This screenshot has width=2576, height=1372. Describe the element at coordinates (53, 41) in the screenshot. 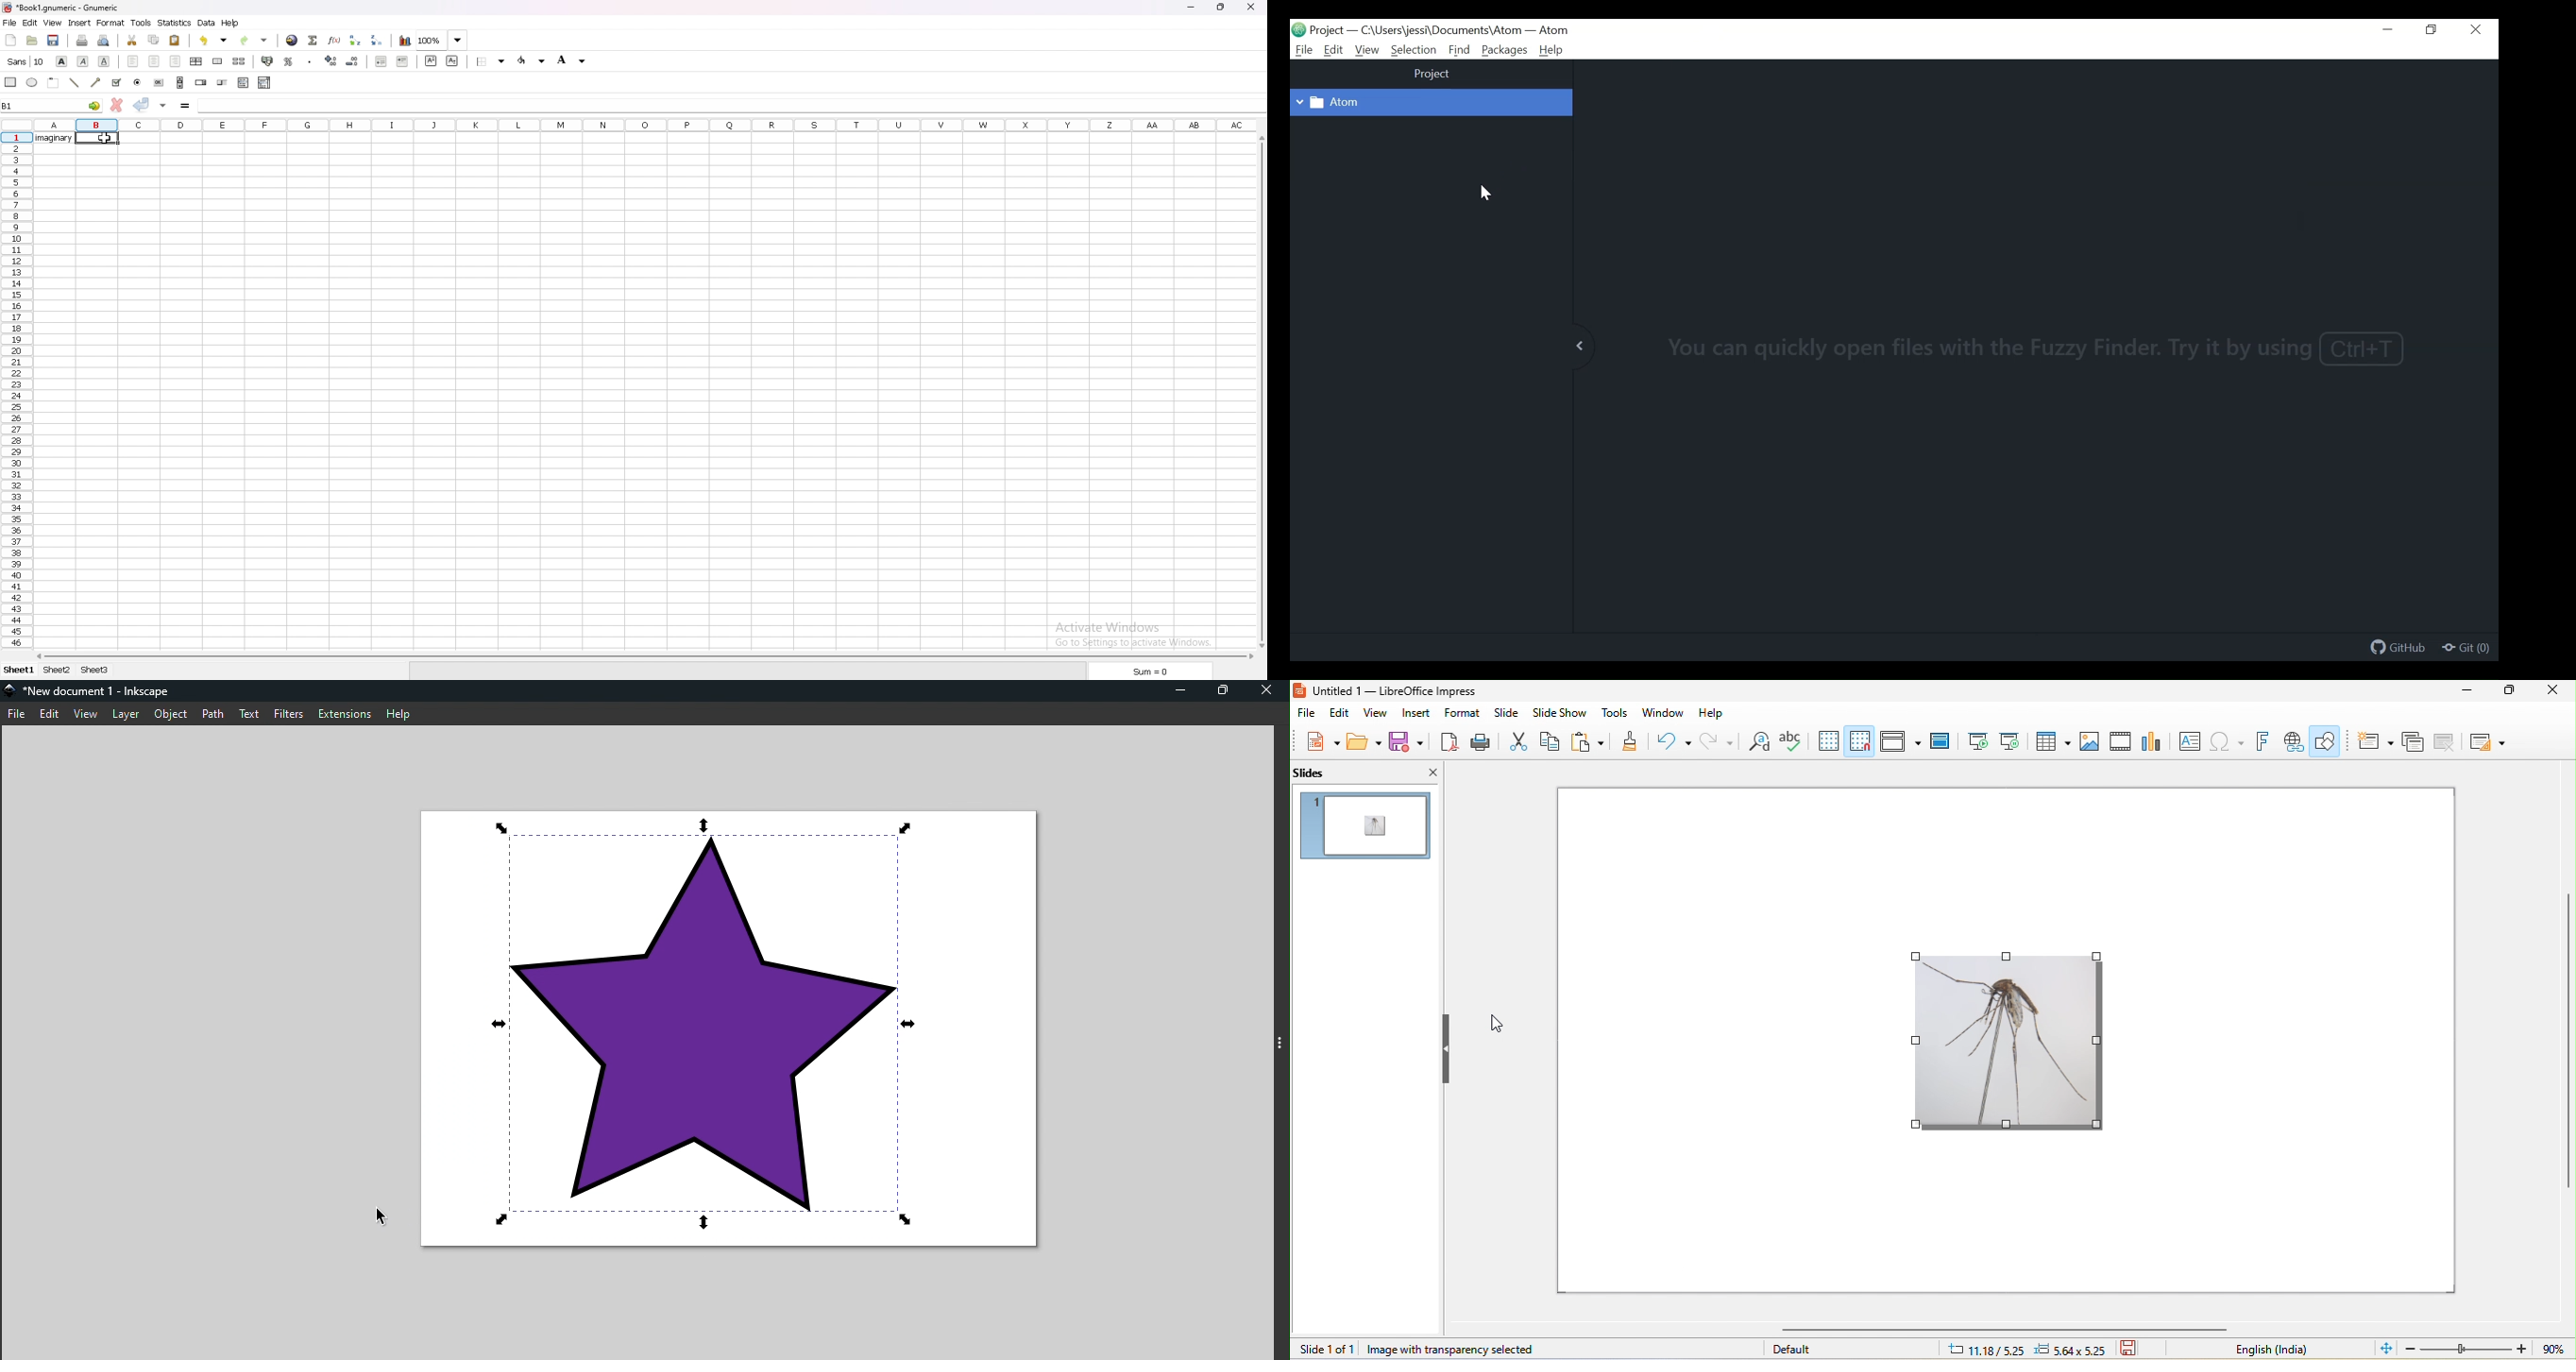

I see `save` at that location.